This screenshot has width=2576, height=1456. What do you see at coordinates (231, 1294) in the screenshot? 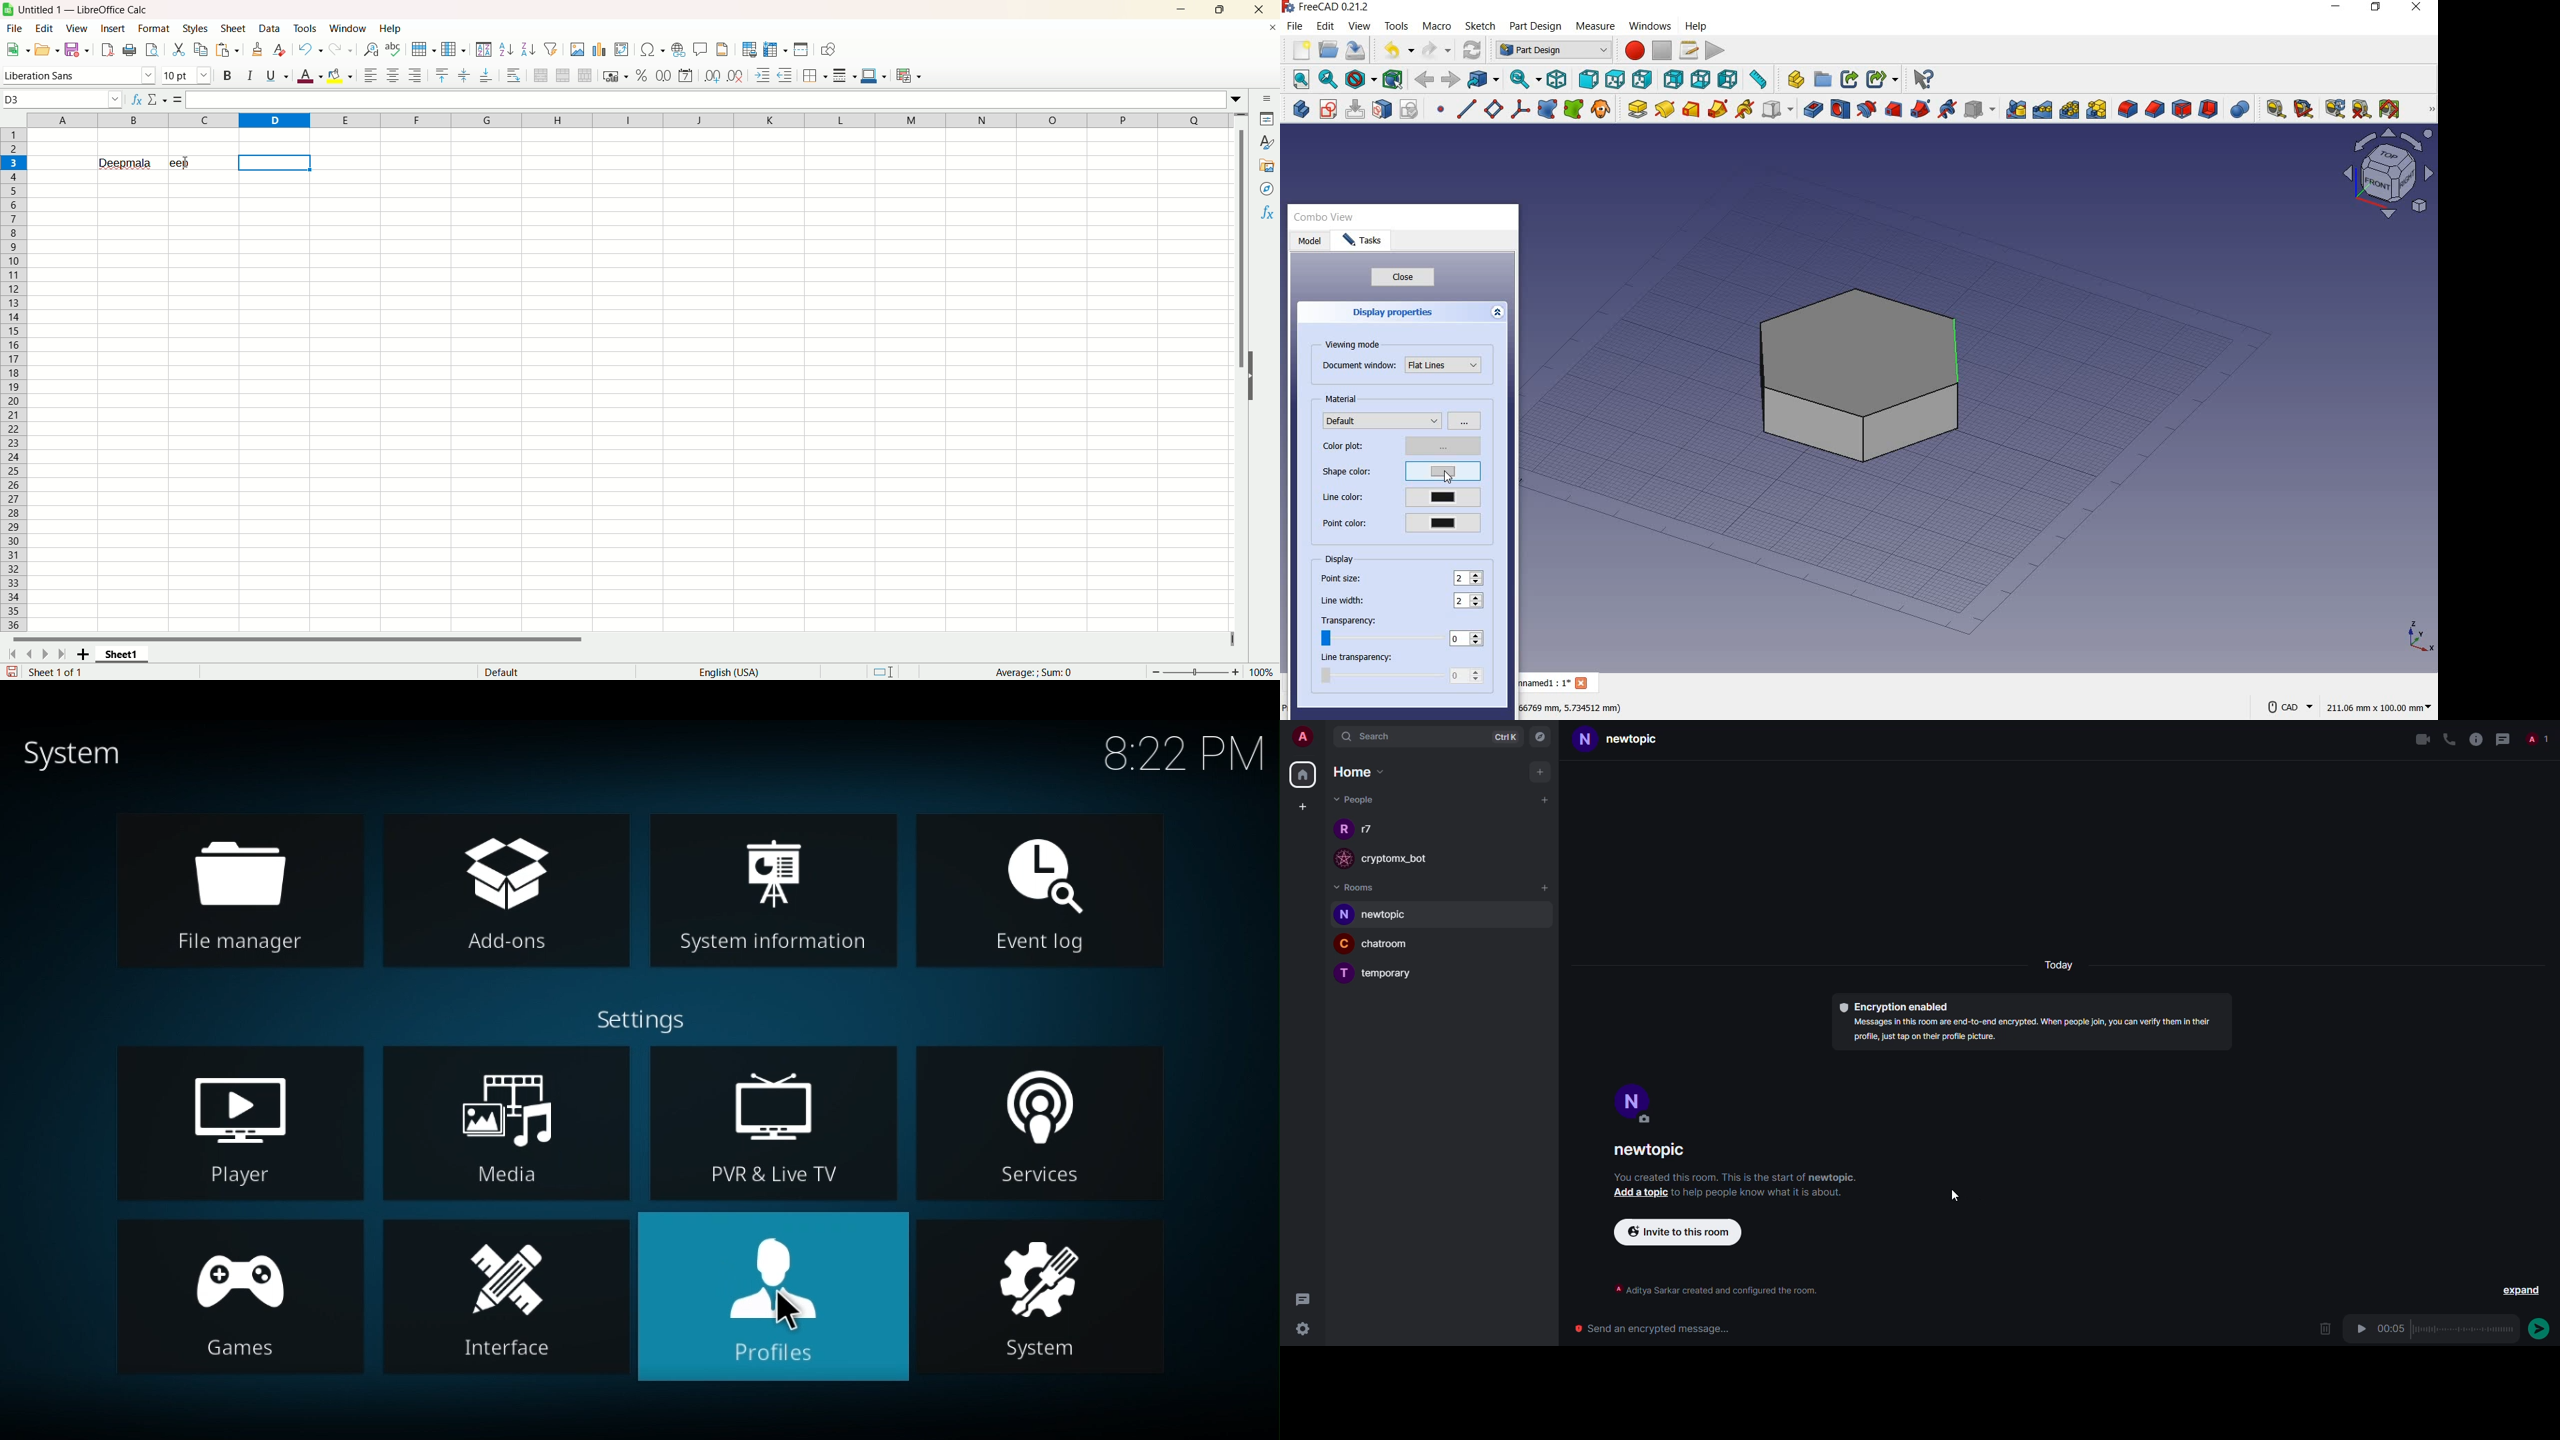
I see `games` at bounding box center [231, 1294].